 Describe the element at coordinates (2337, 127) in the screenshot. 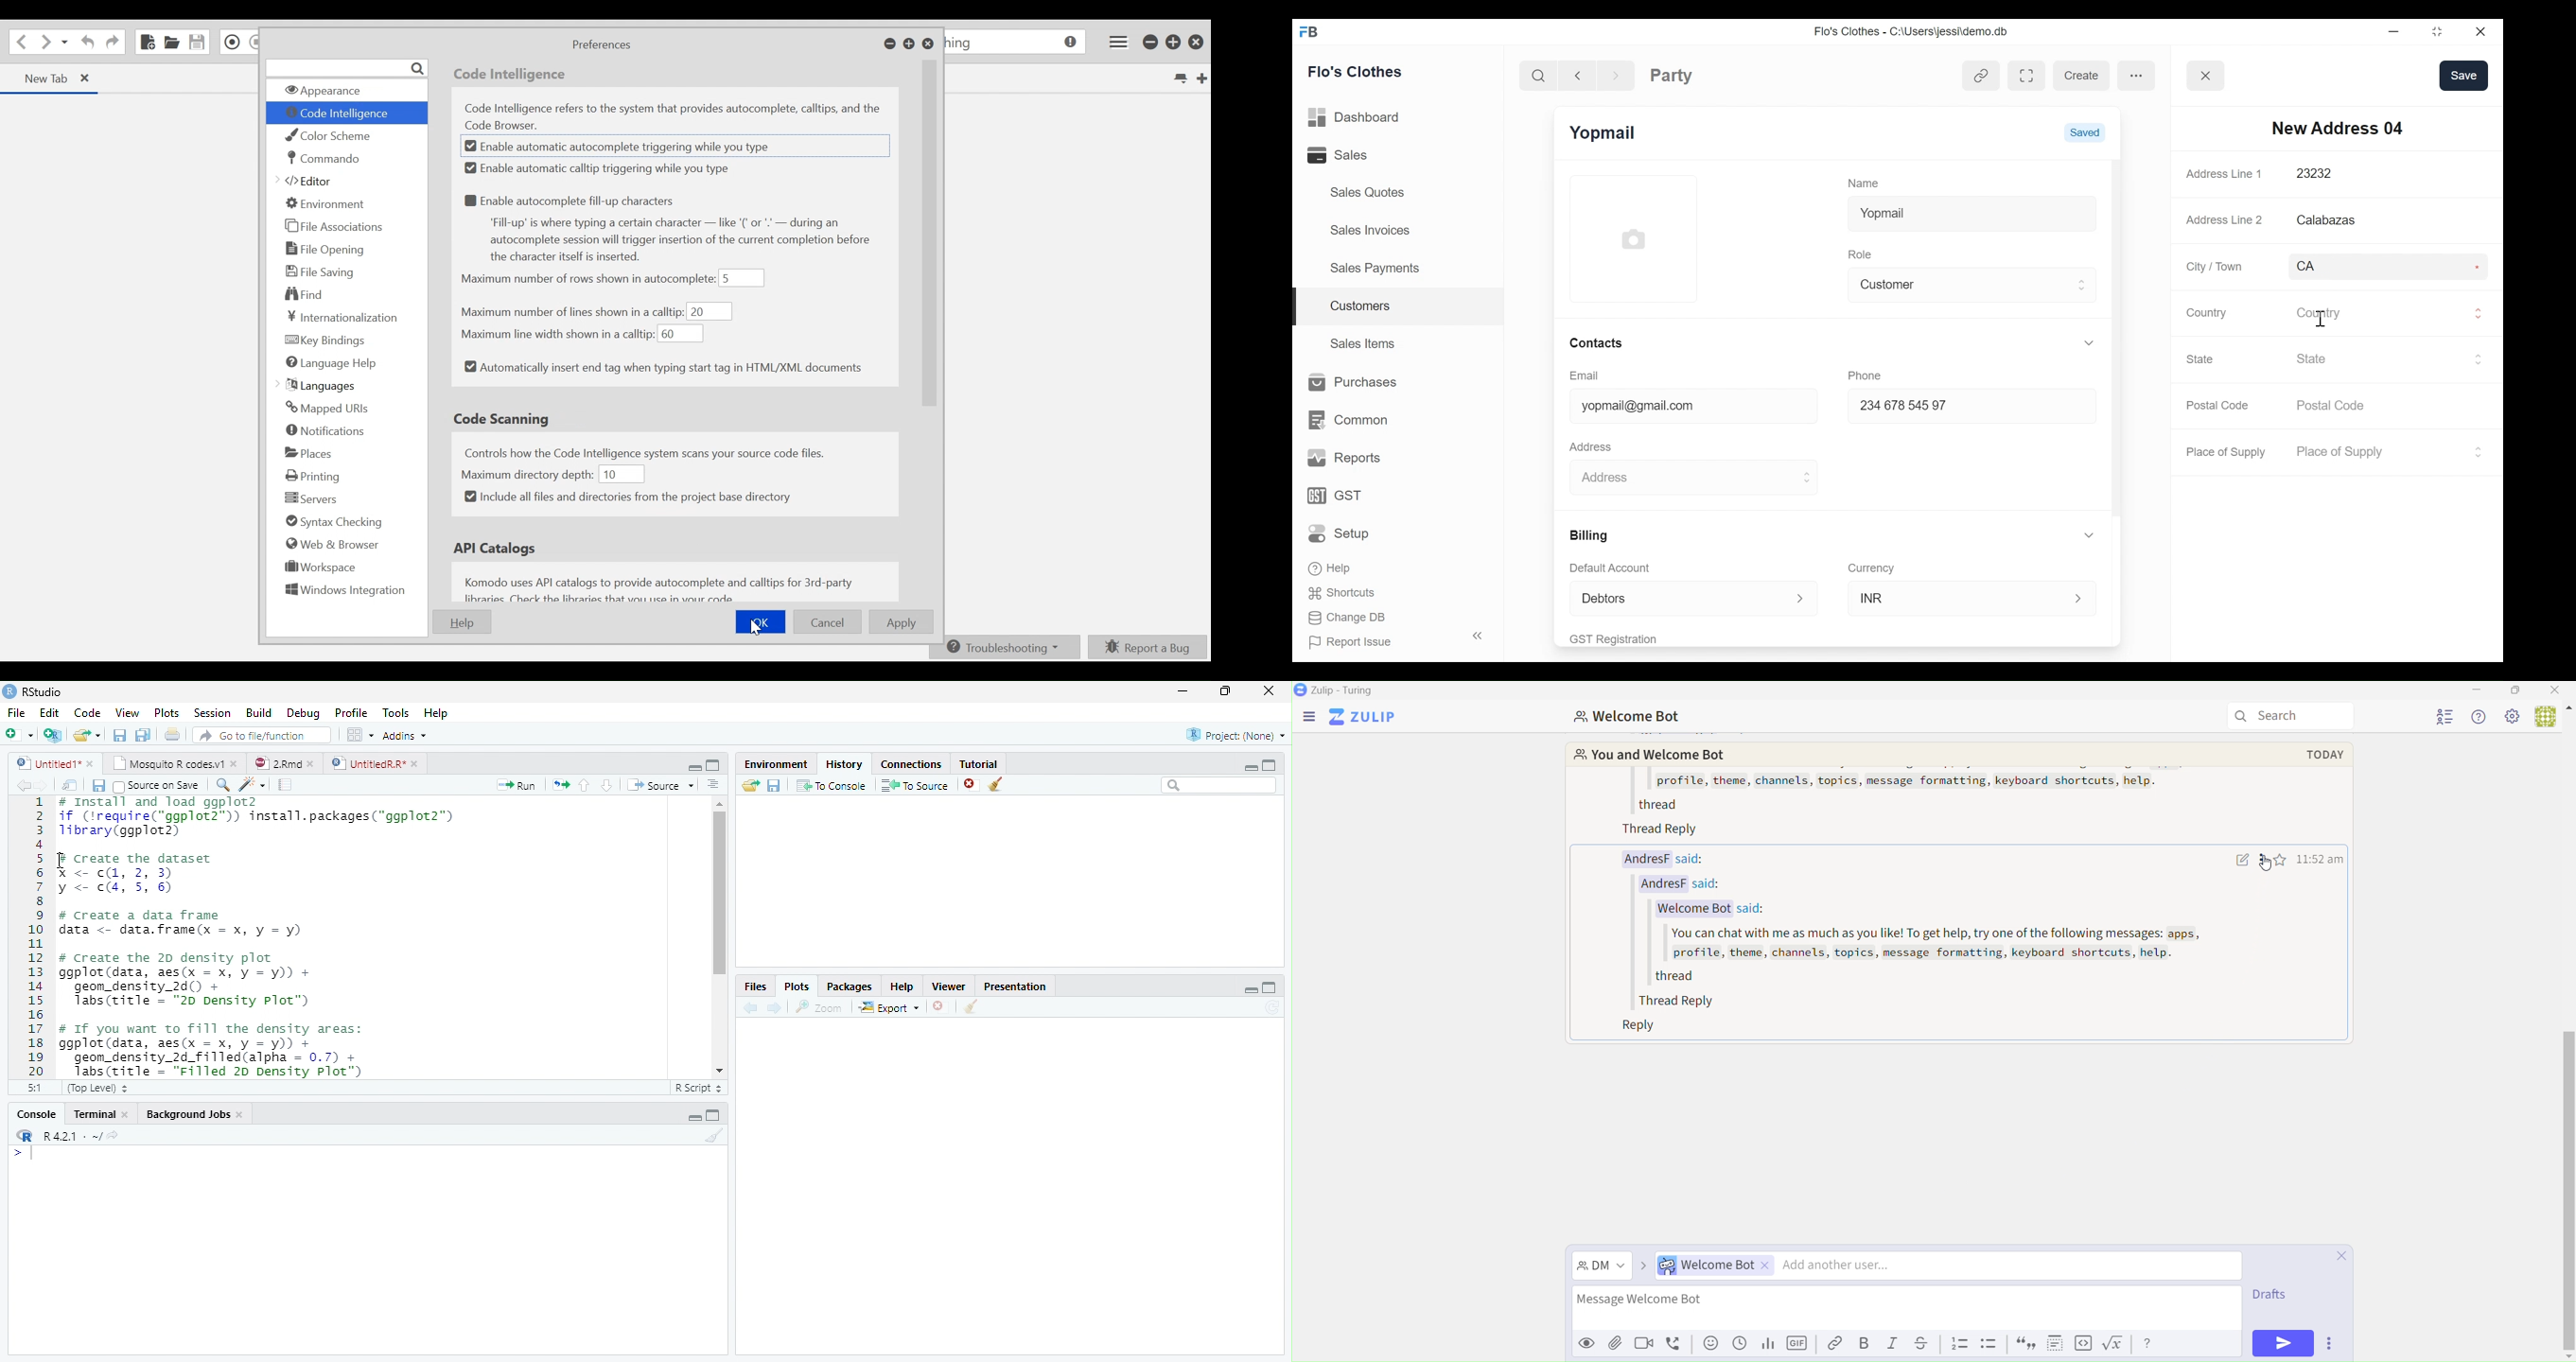

I see `New Address 04` at that location.